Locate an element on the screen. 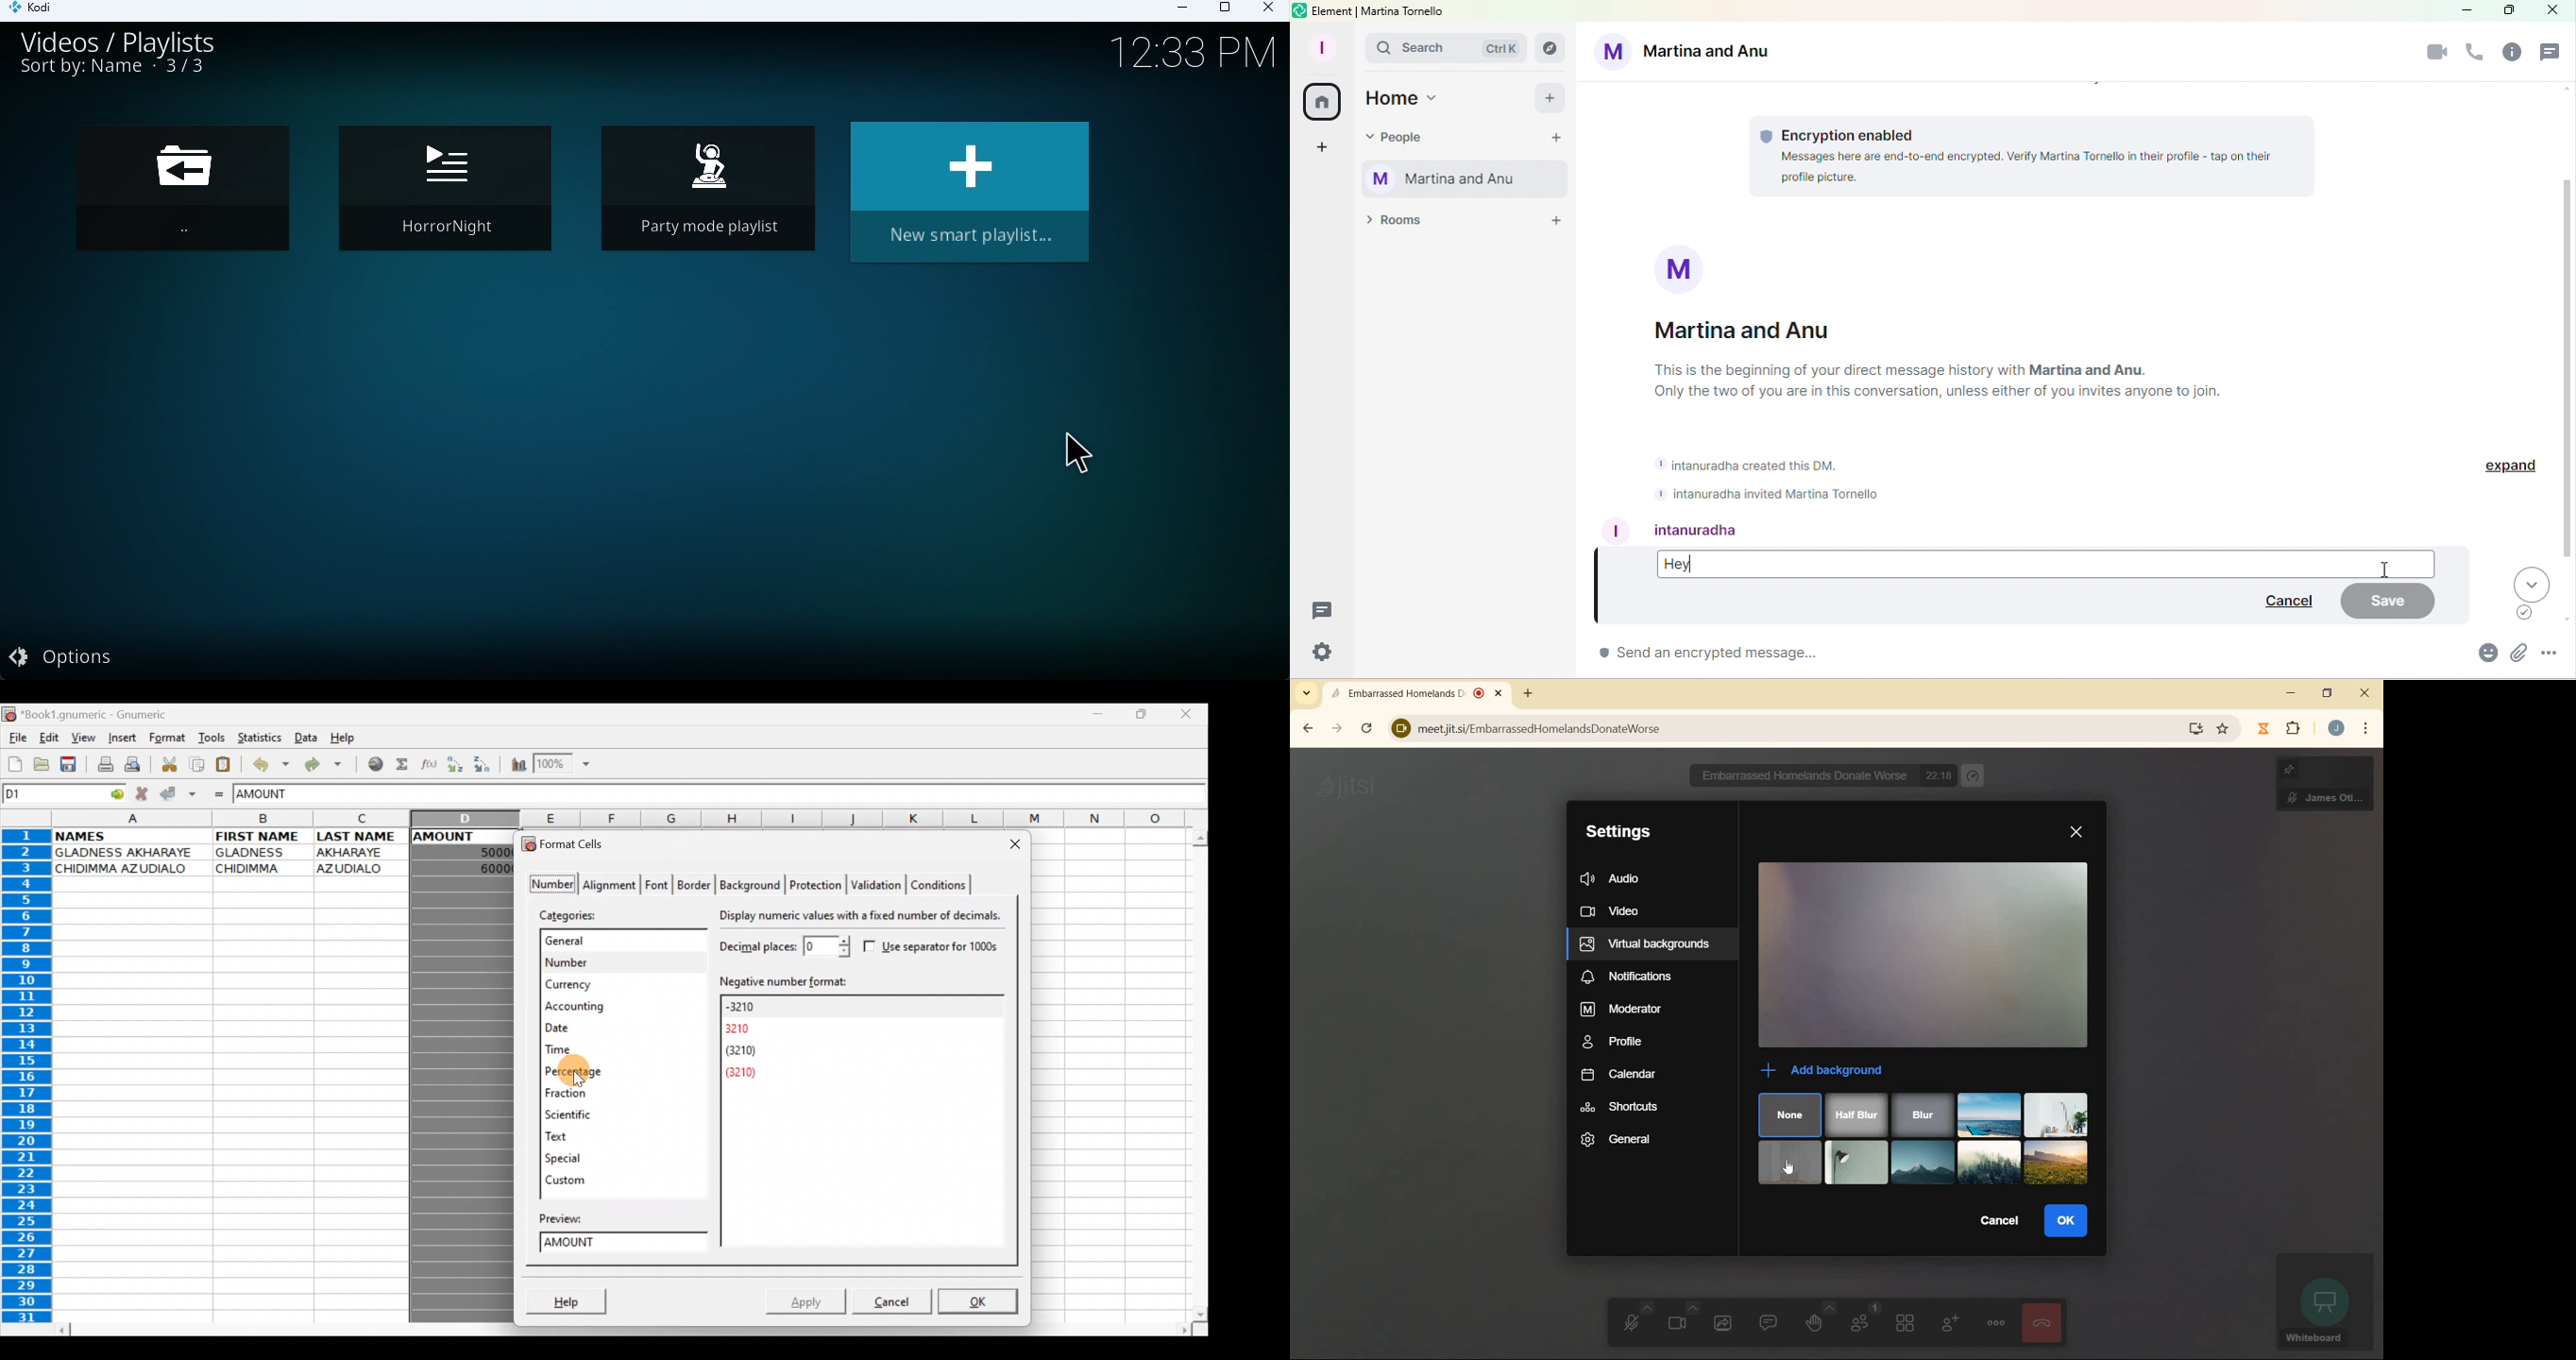 The image size is (2576, 1372). Help is located at coordinates (347, 739).